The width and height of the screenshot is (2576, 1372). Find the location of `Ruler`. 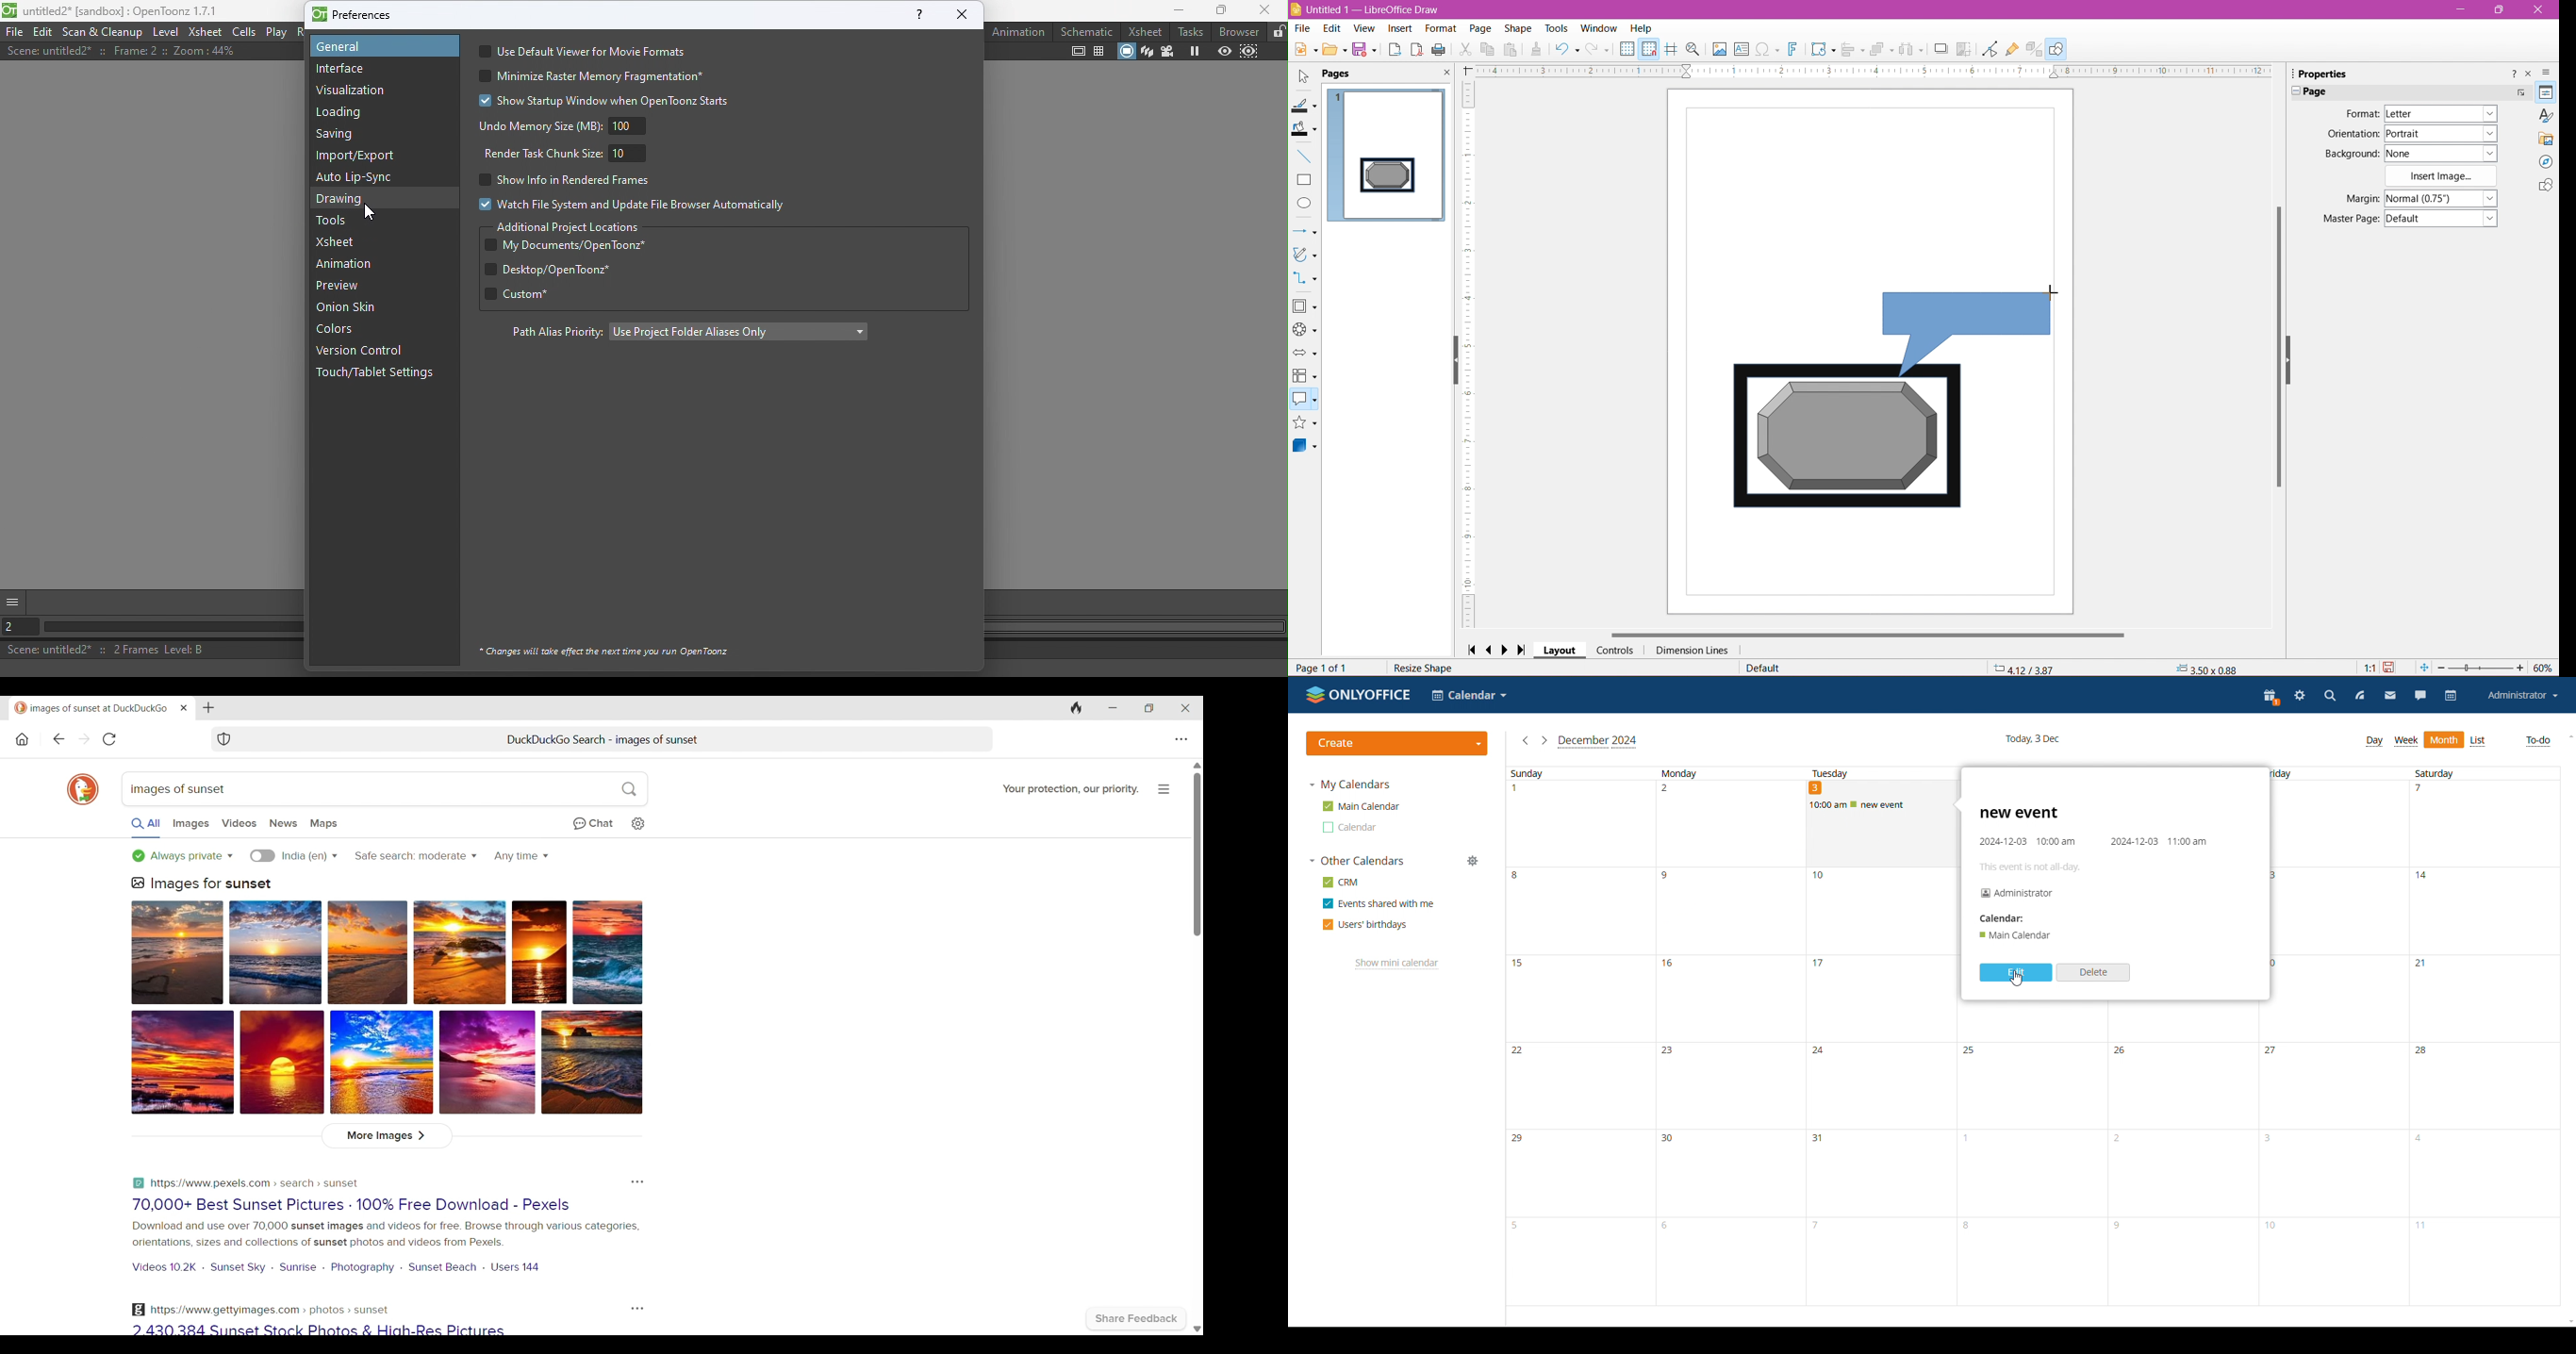

Ruler is located at coordinates (1874, 72).